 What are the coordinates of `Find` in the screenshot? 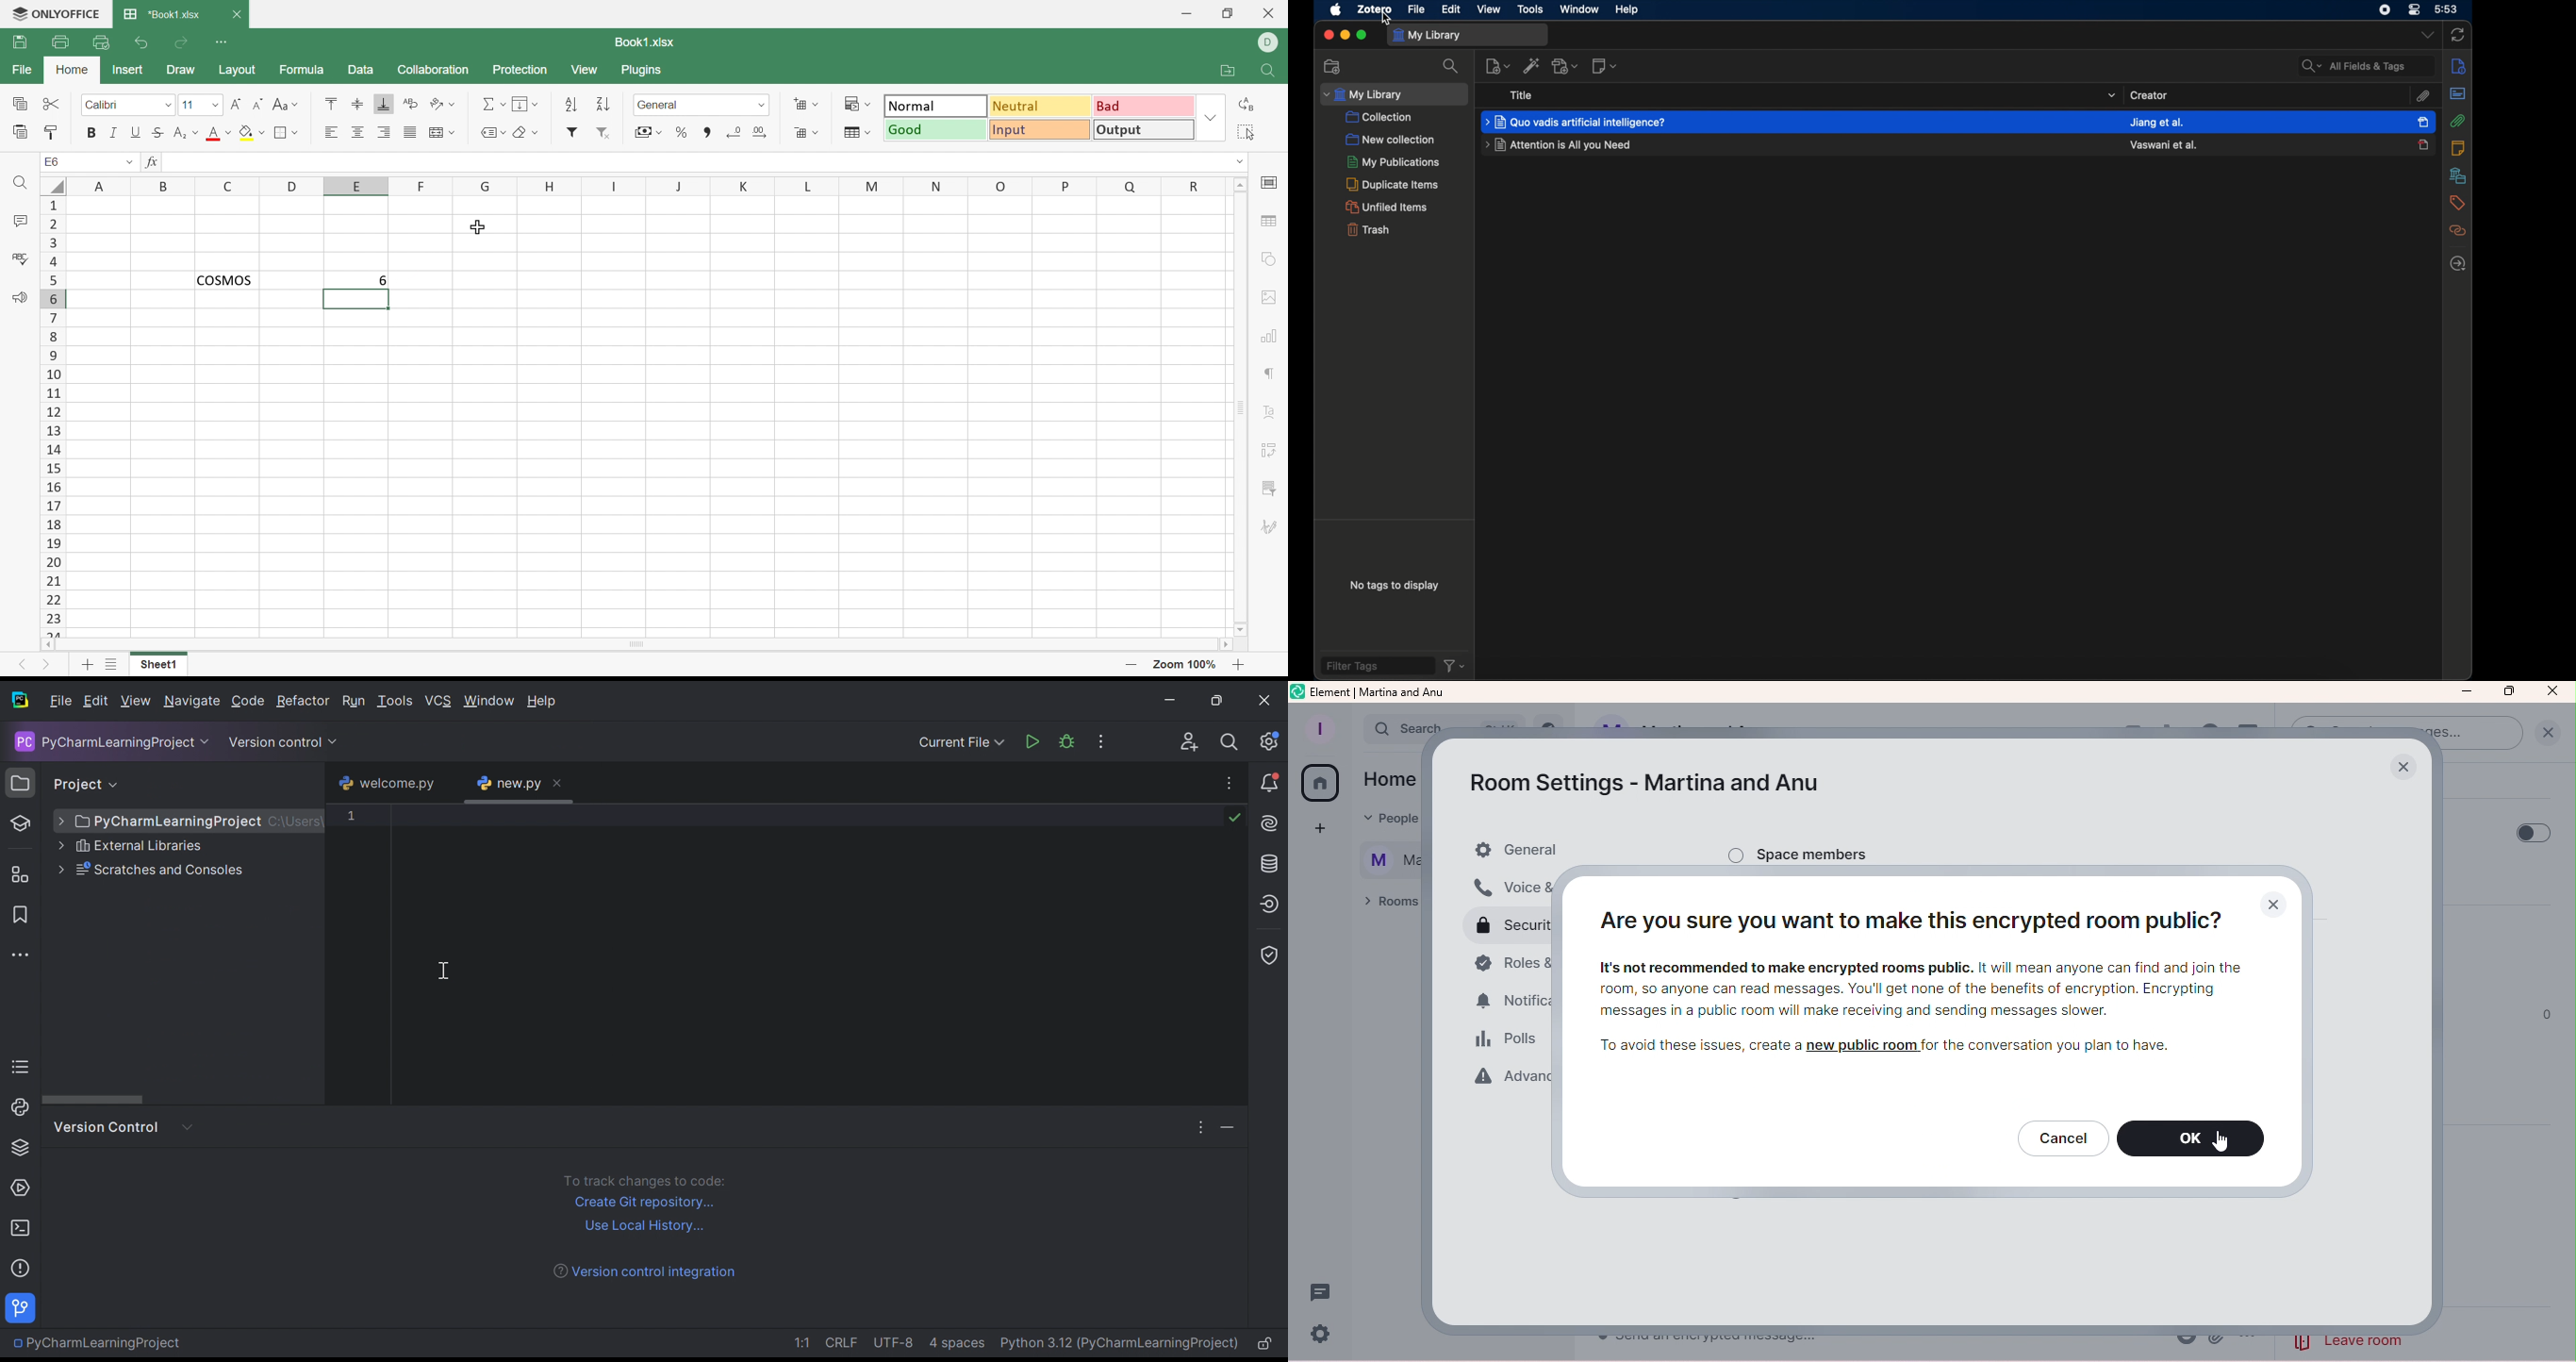 It's located at (21, 184).